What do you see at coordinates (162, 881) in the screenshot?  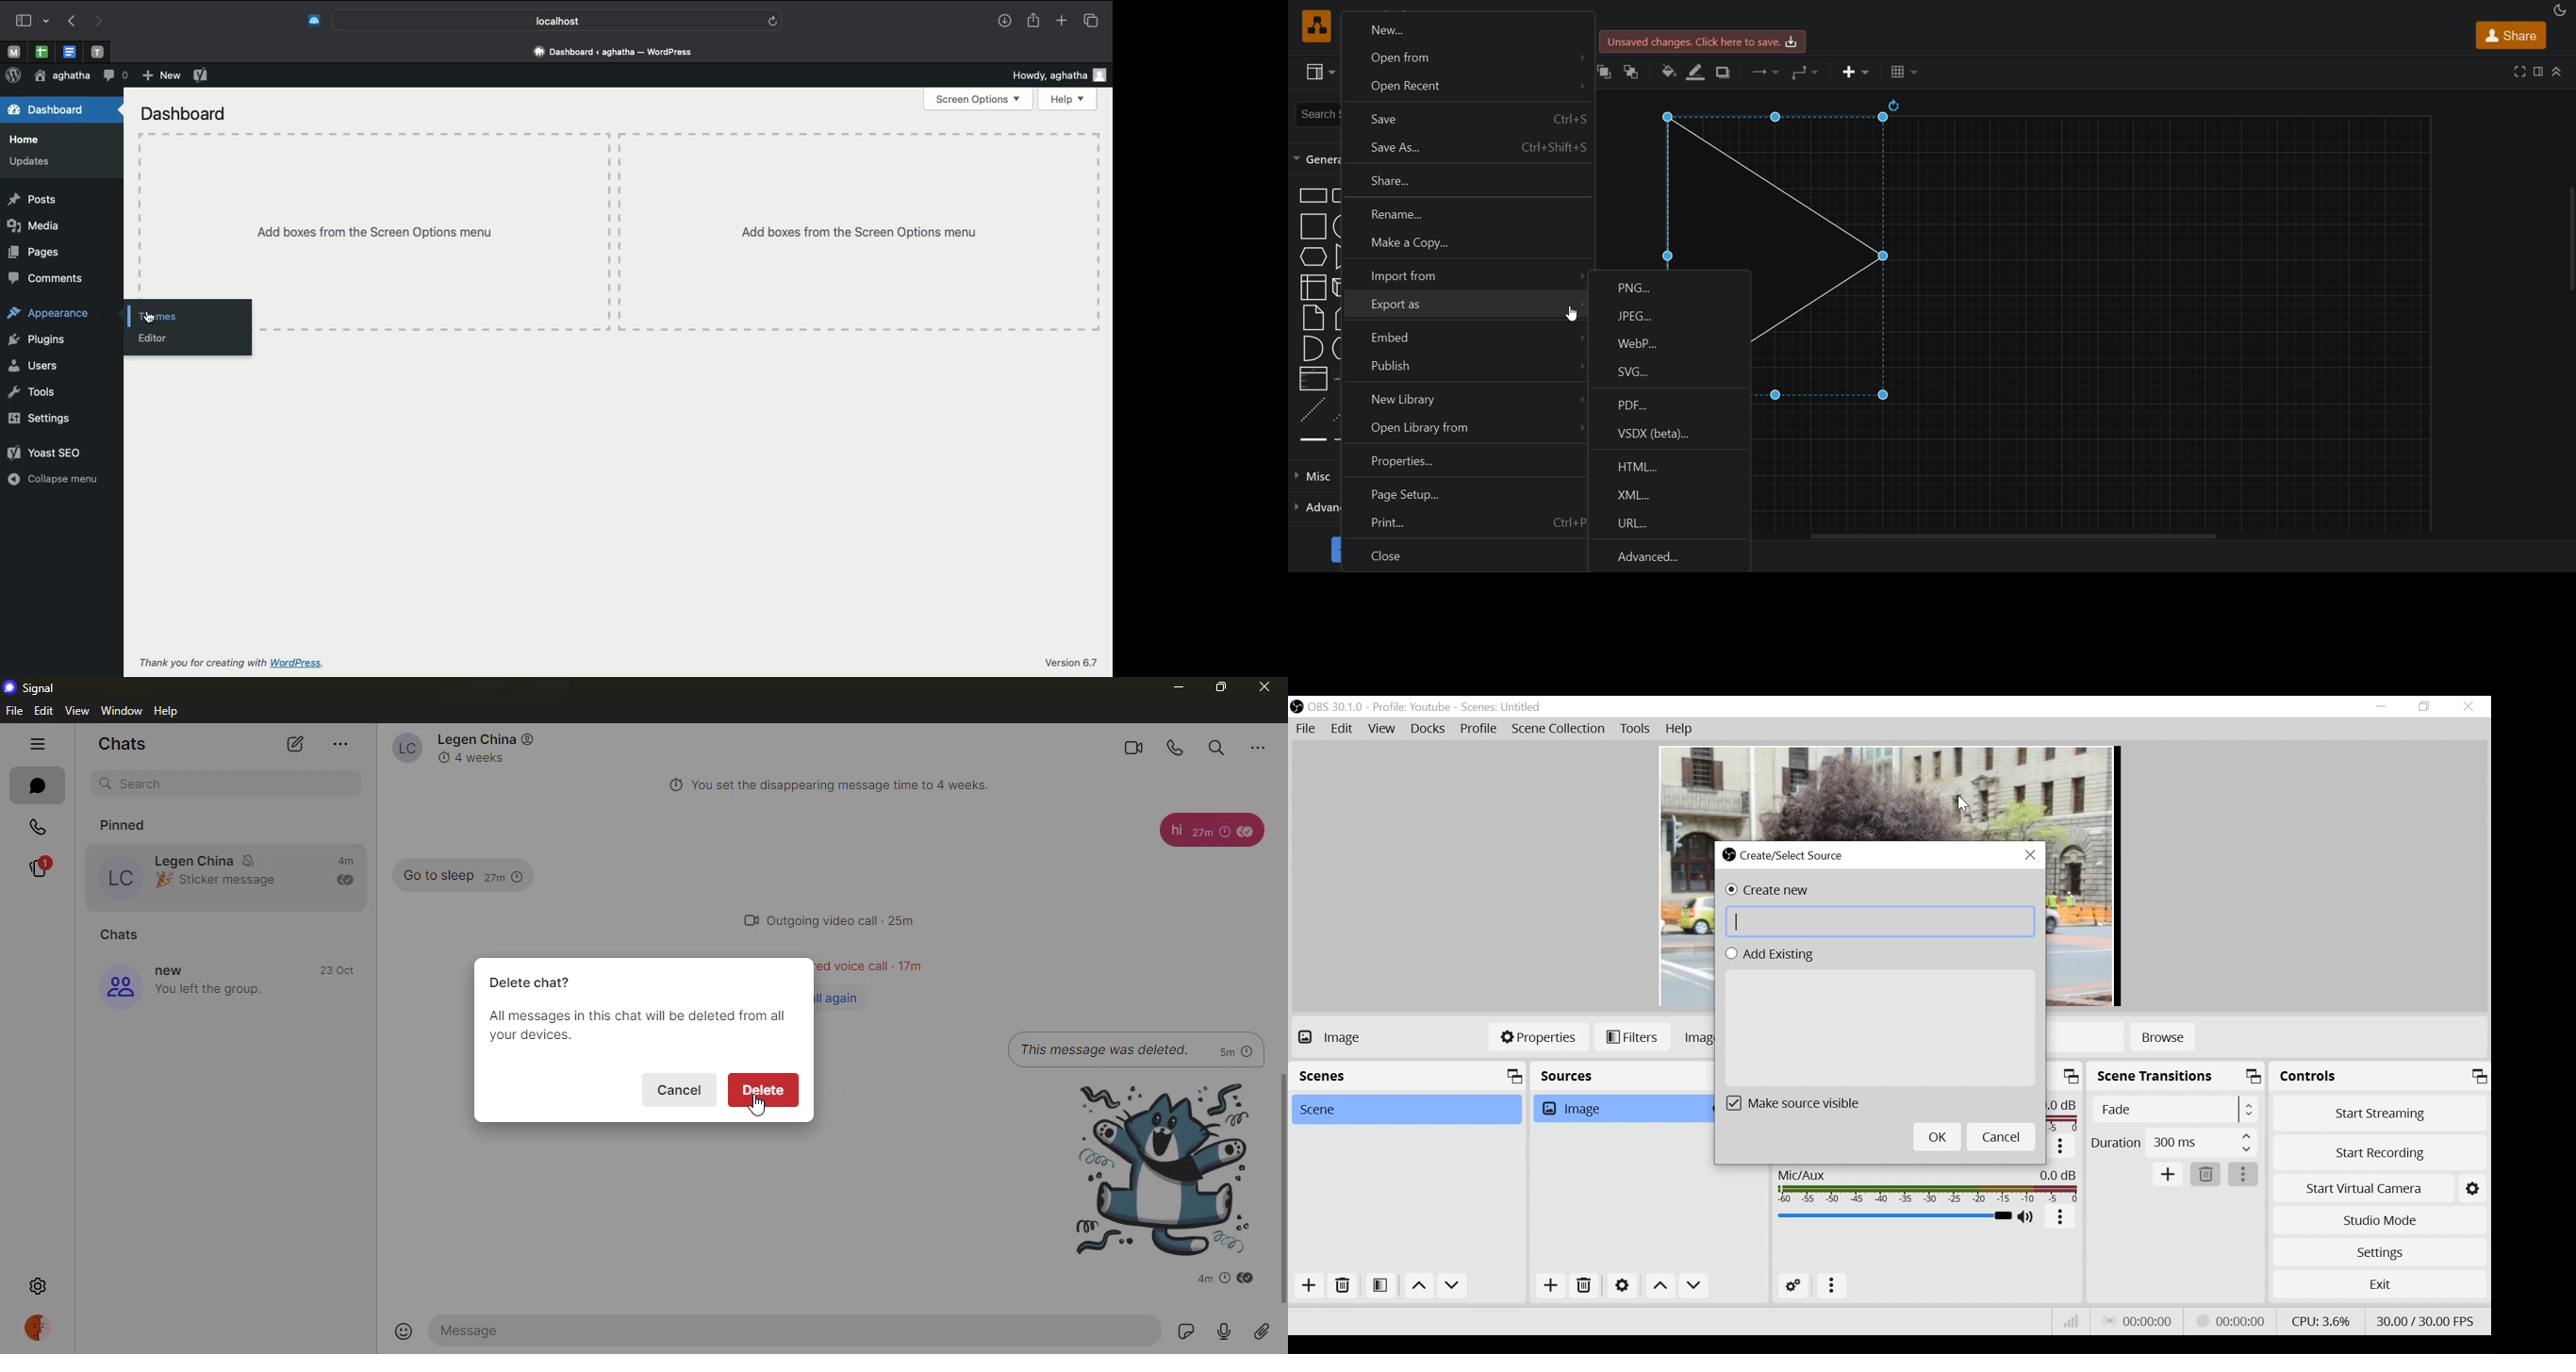 I see `emoji` at bounding box center [162, 881].